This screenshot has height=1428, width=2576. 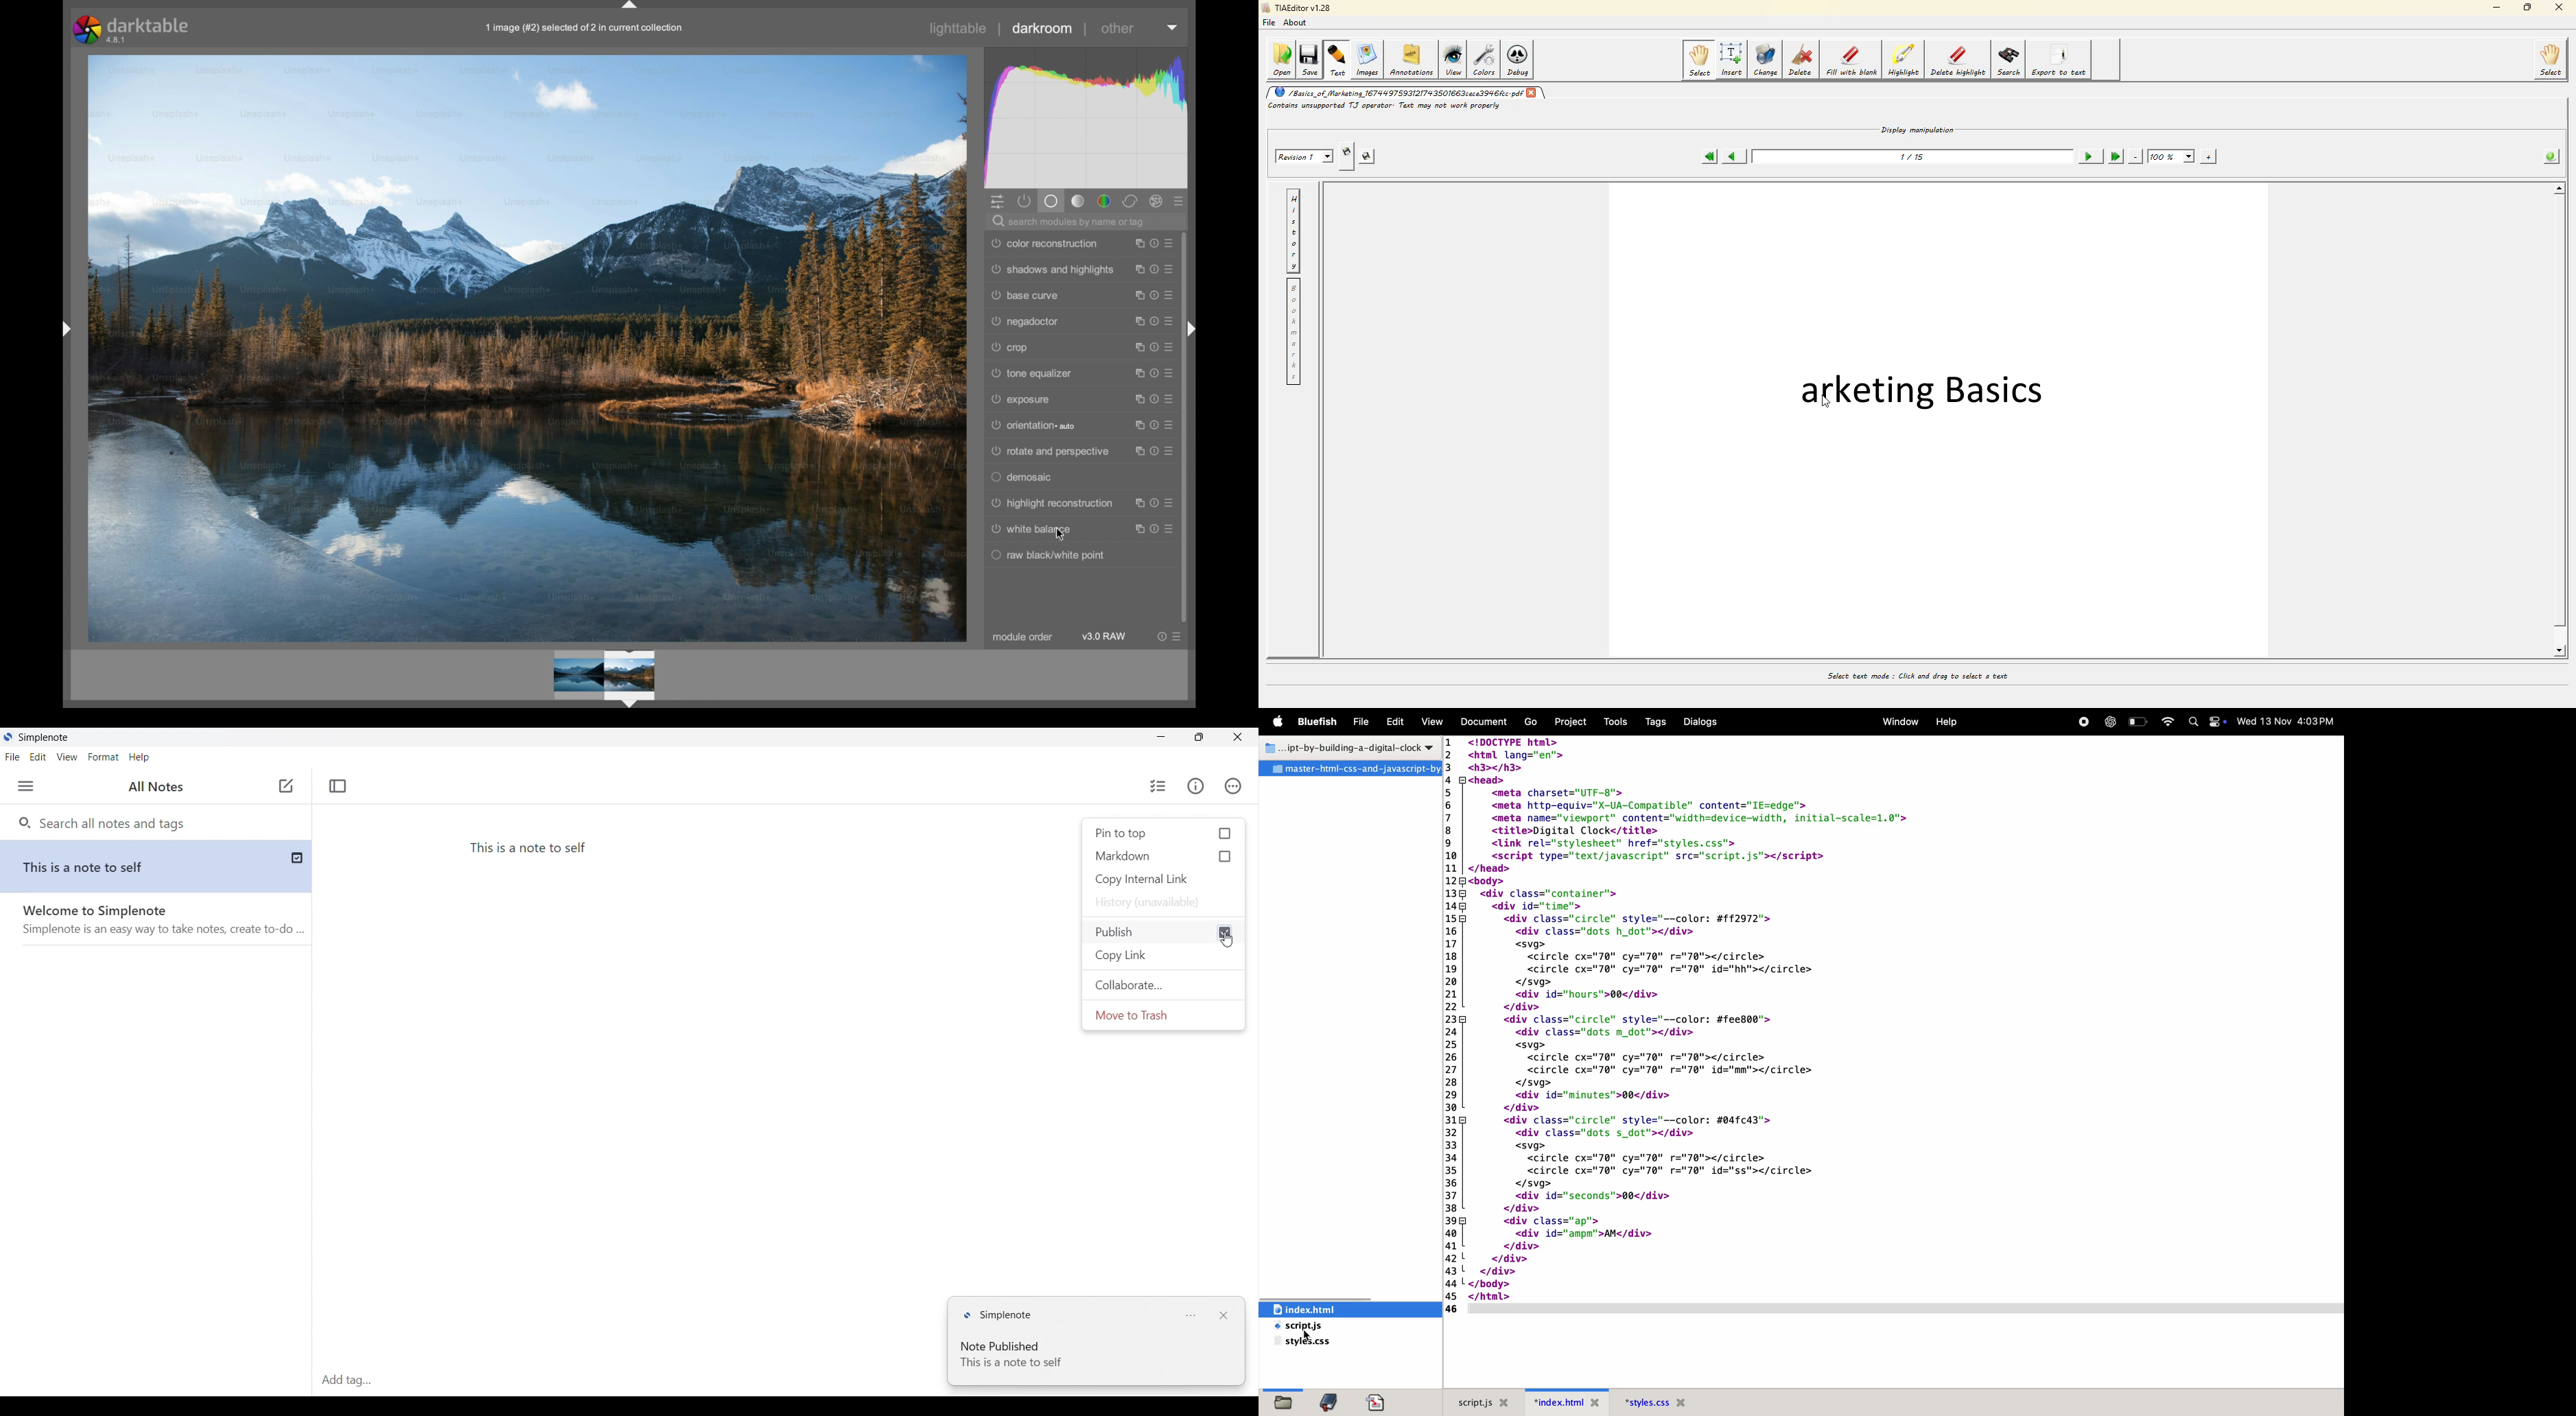 I want to click on Click to add new note, so click(x=286, y=785).